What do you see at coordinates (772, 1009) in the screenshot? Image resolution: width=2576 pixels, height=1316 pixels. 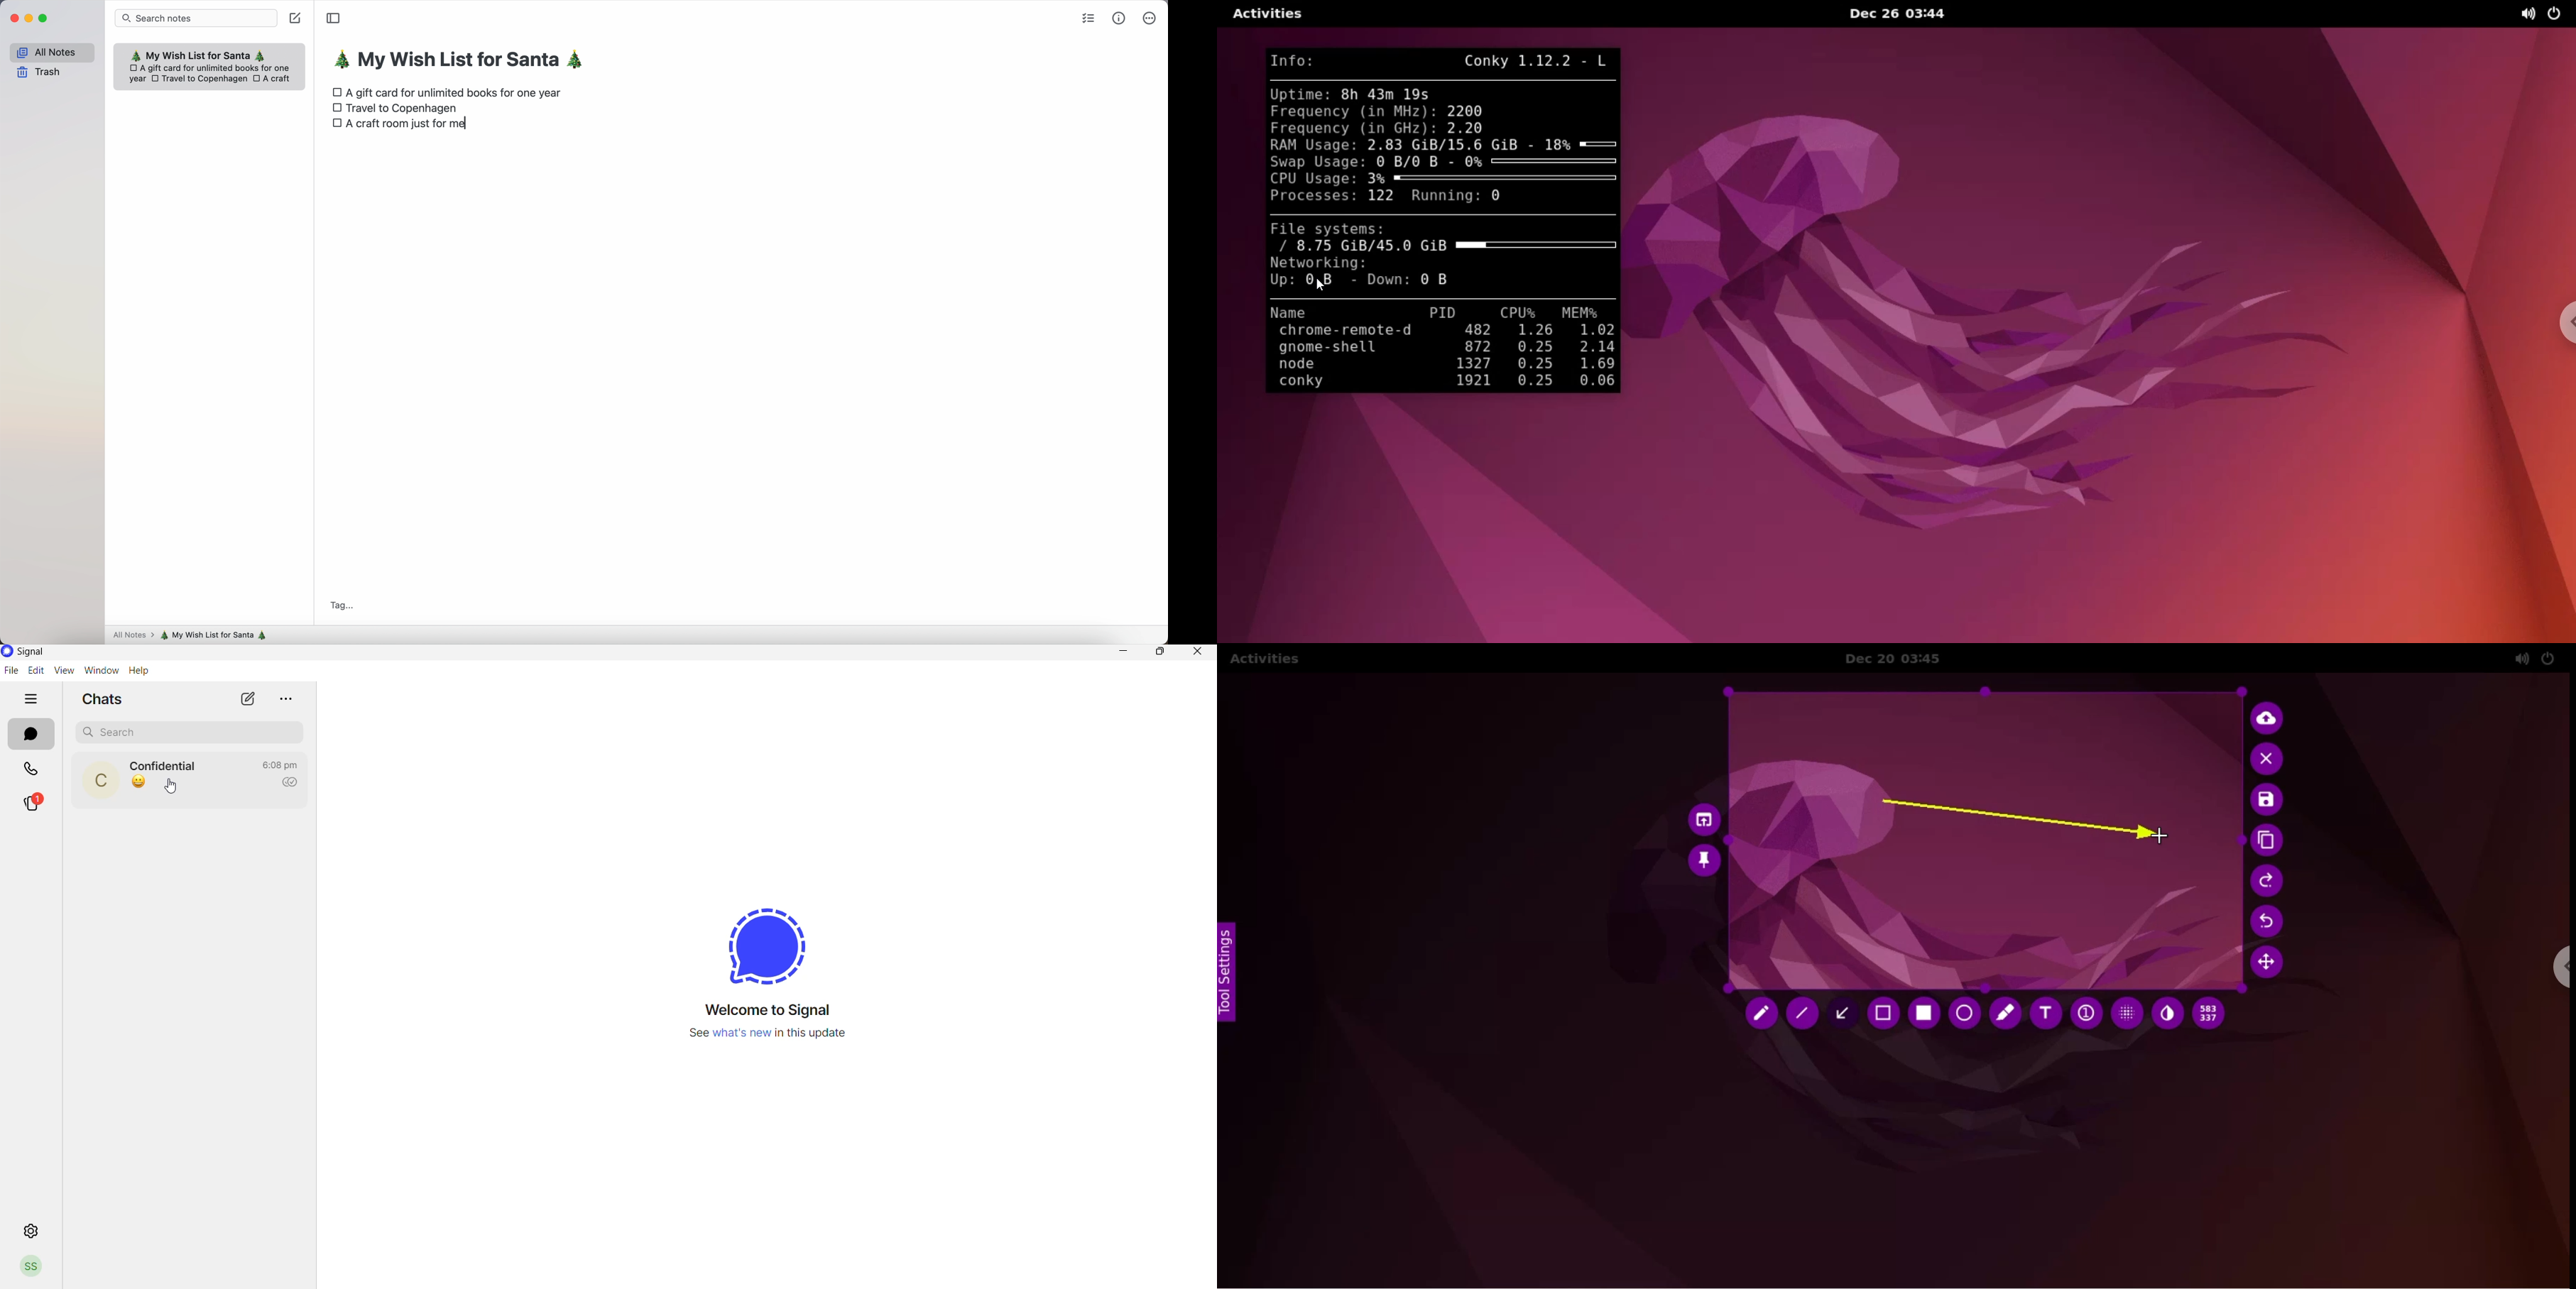 I see `welcome message` at bounding box center [772, 1009].